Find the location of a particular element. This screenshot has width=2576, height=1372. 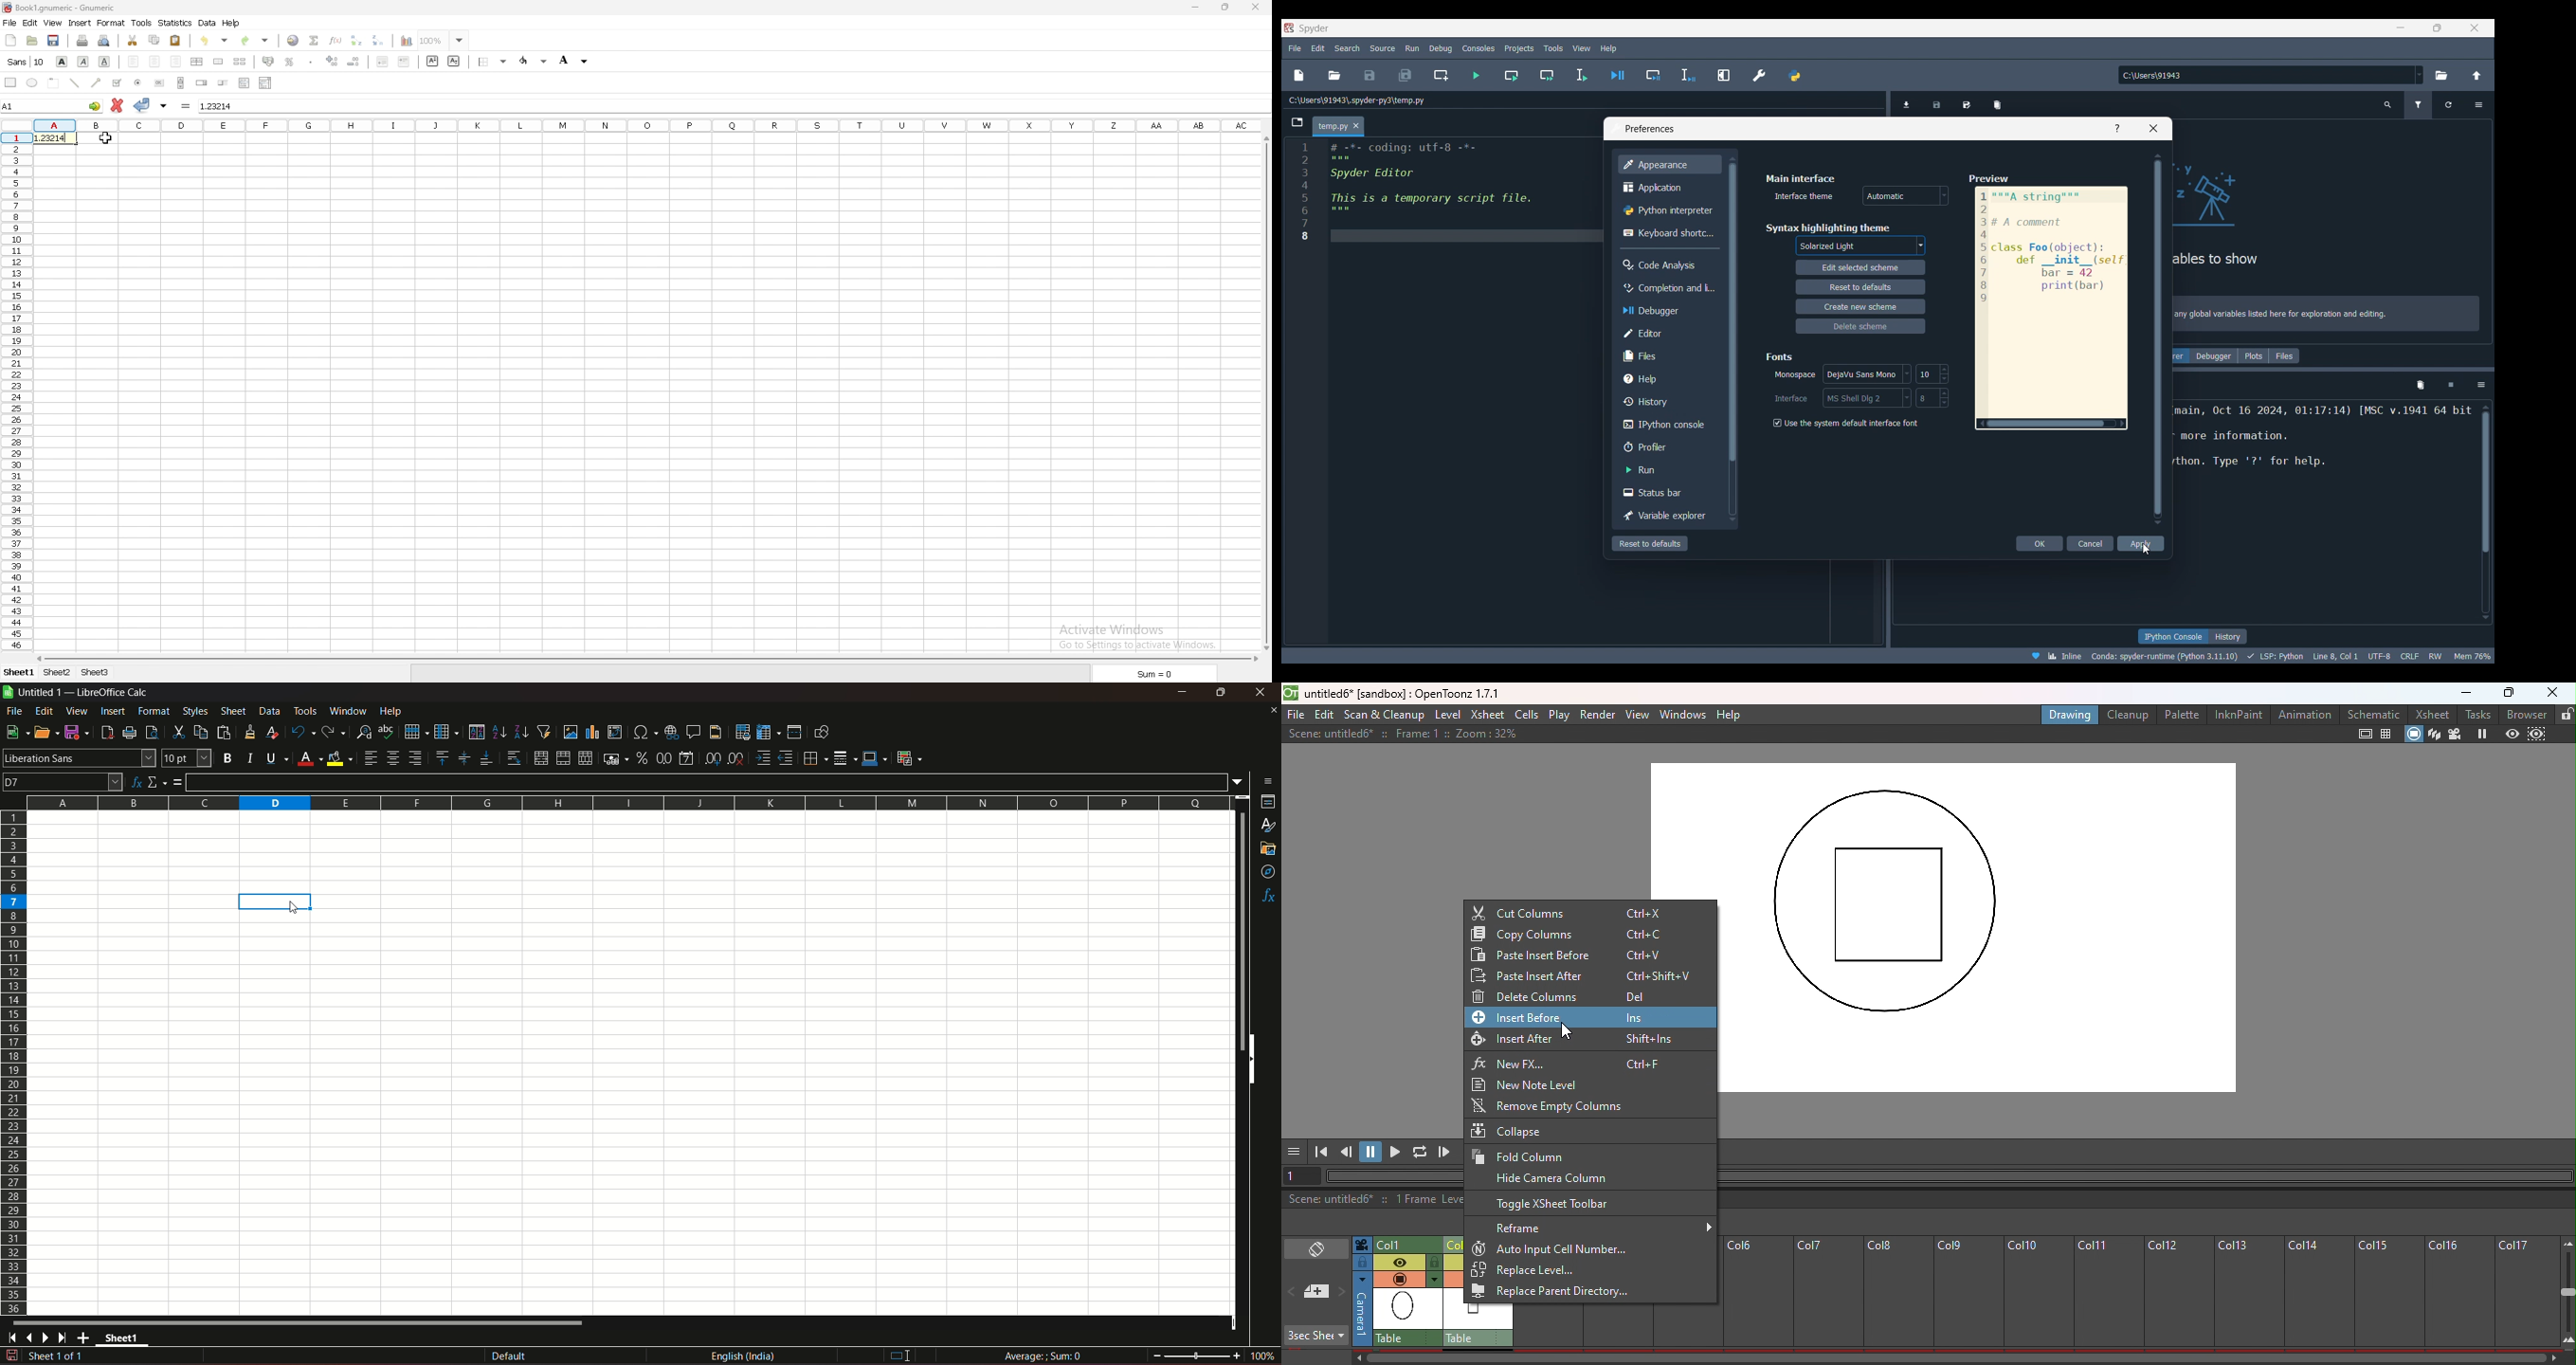

Previous memo is located at coordinates (1294, 1293).